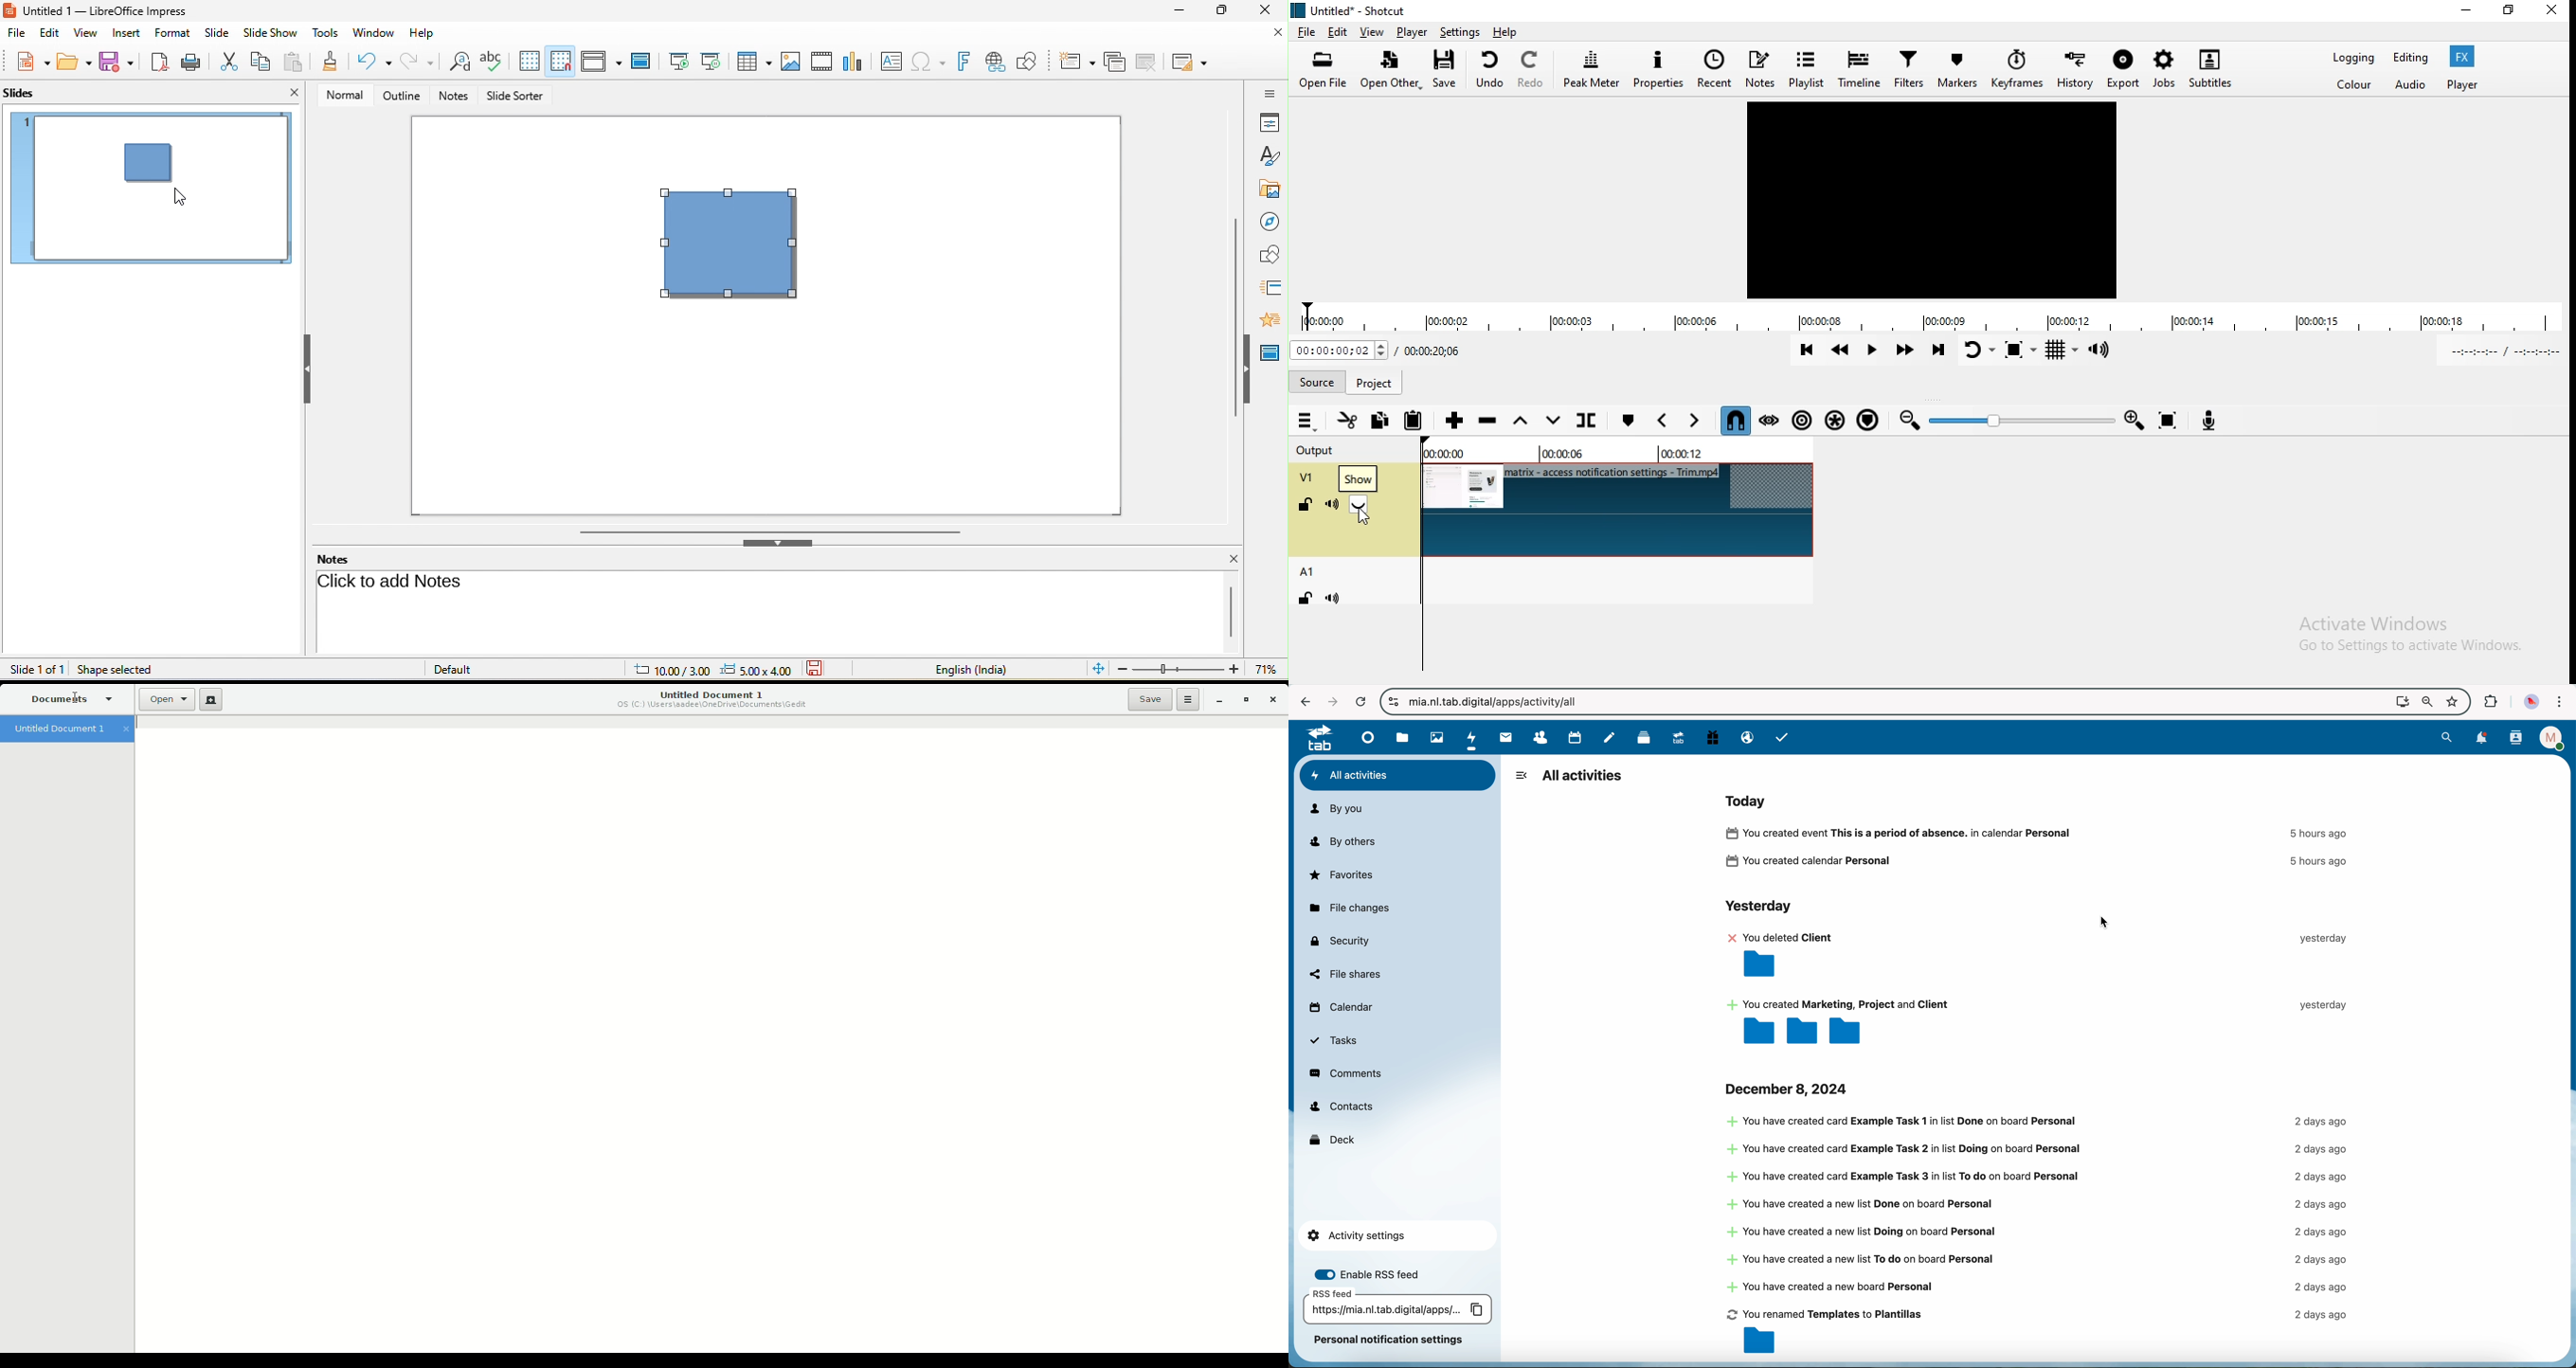  I want to click on comments, so click(1347, 1074).